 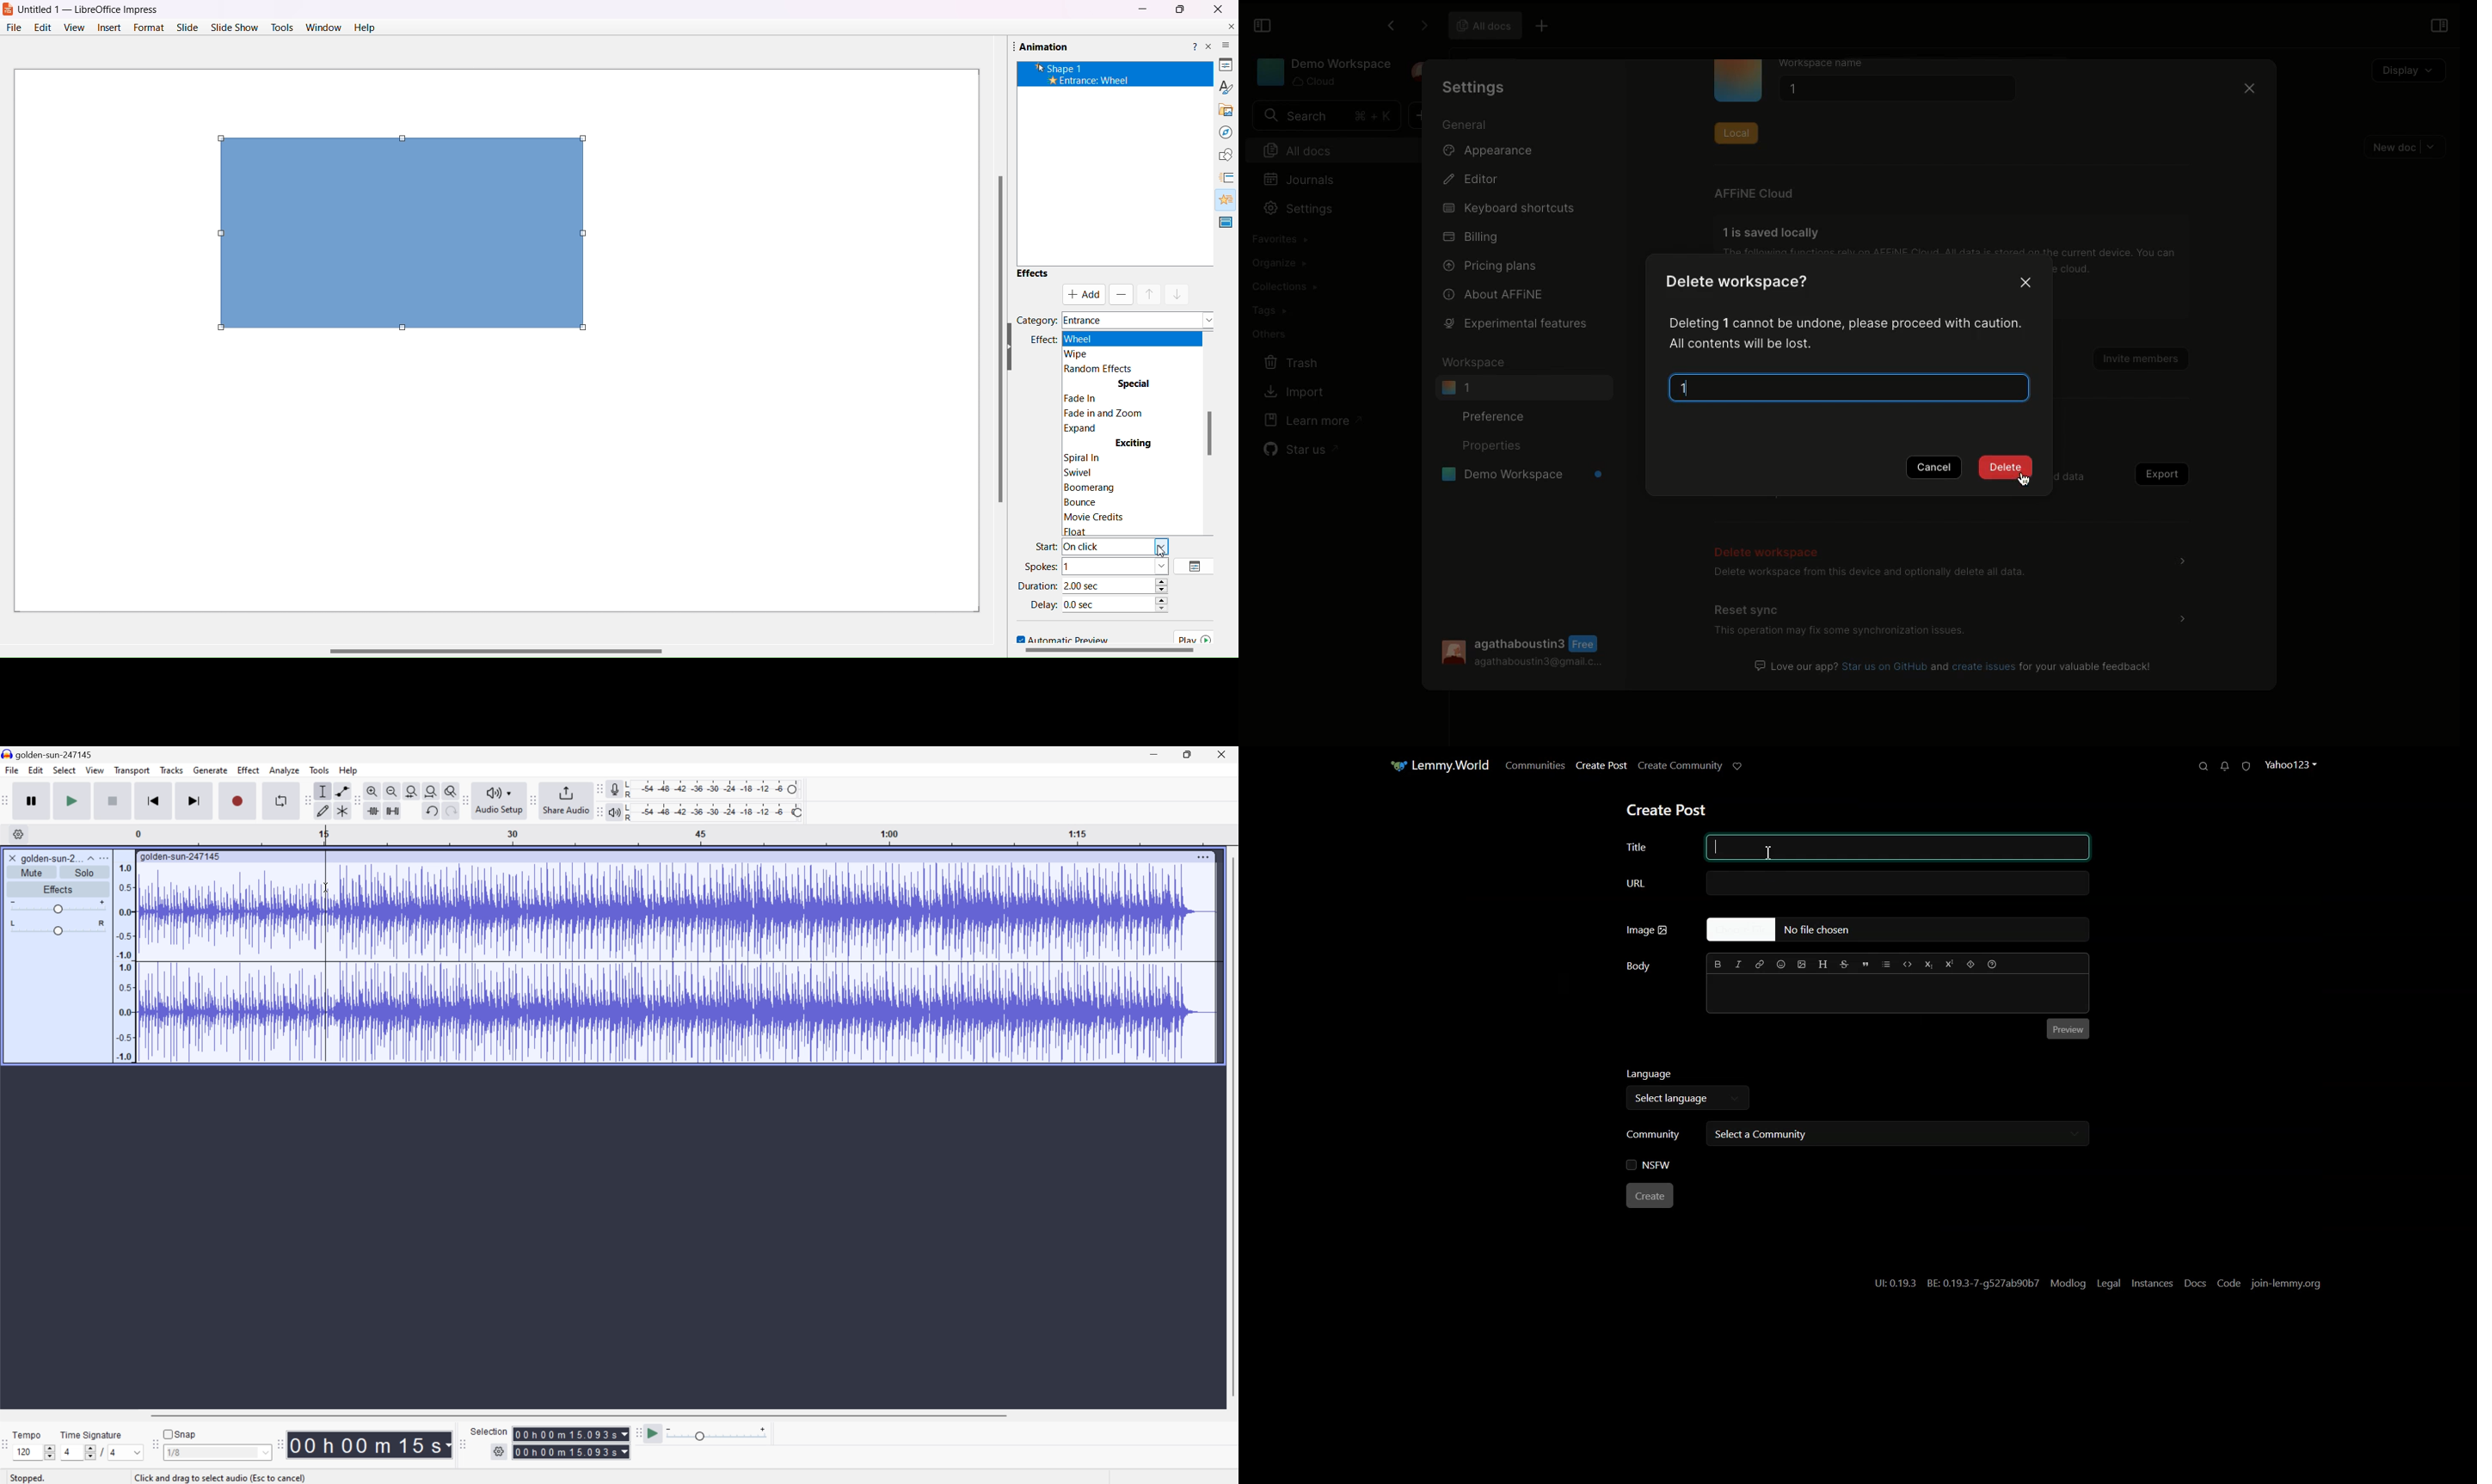 What do you see at coordinates (1314, 420) in the screenshot?
I see `Learn more` at bounding box center [1314, 420].